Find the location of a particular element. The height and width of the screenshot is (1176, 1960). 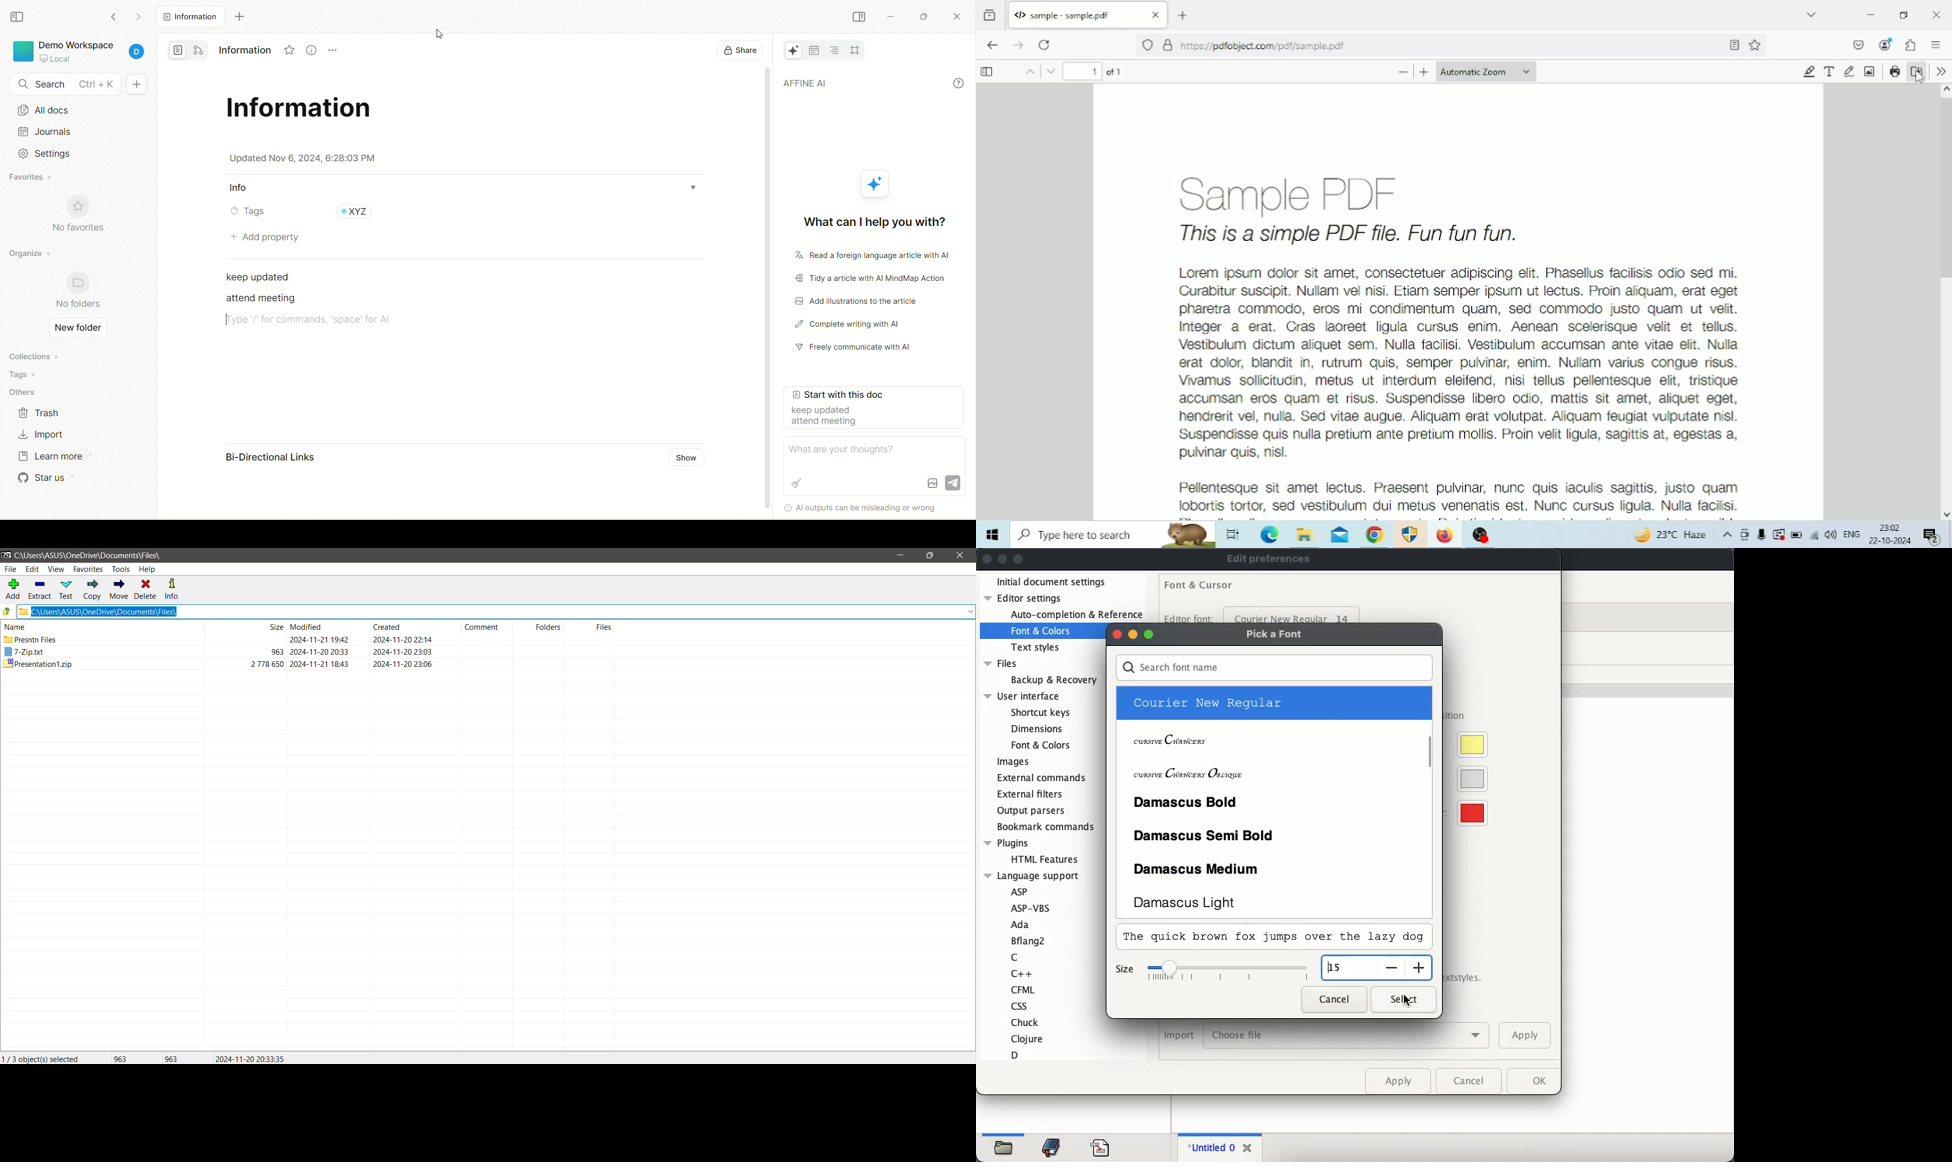

shortcut keys is located at coordinates (1040, 713).